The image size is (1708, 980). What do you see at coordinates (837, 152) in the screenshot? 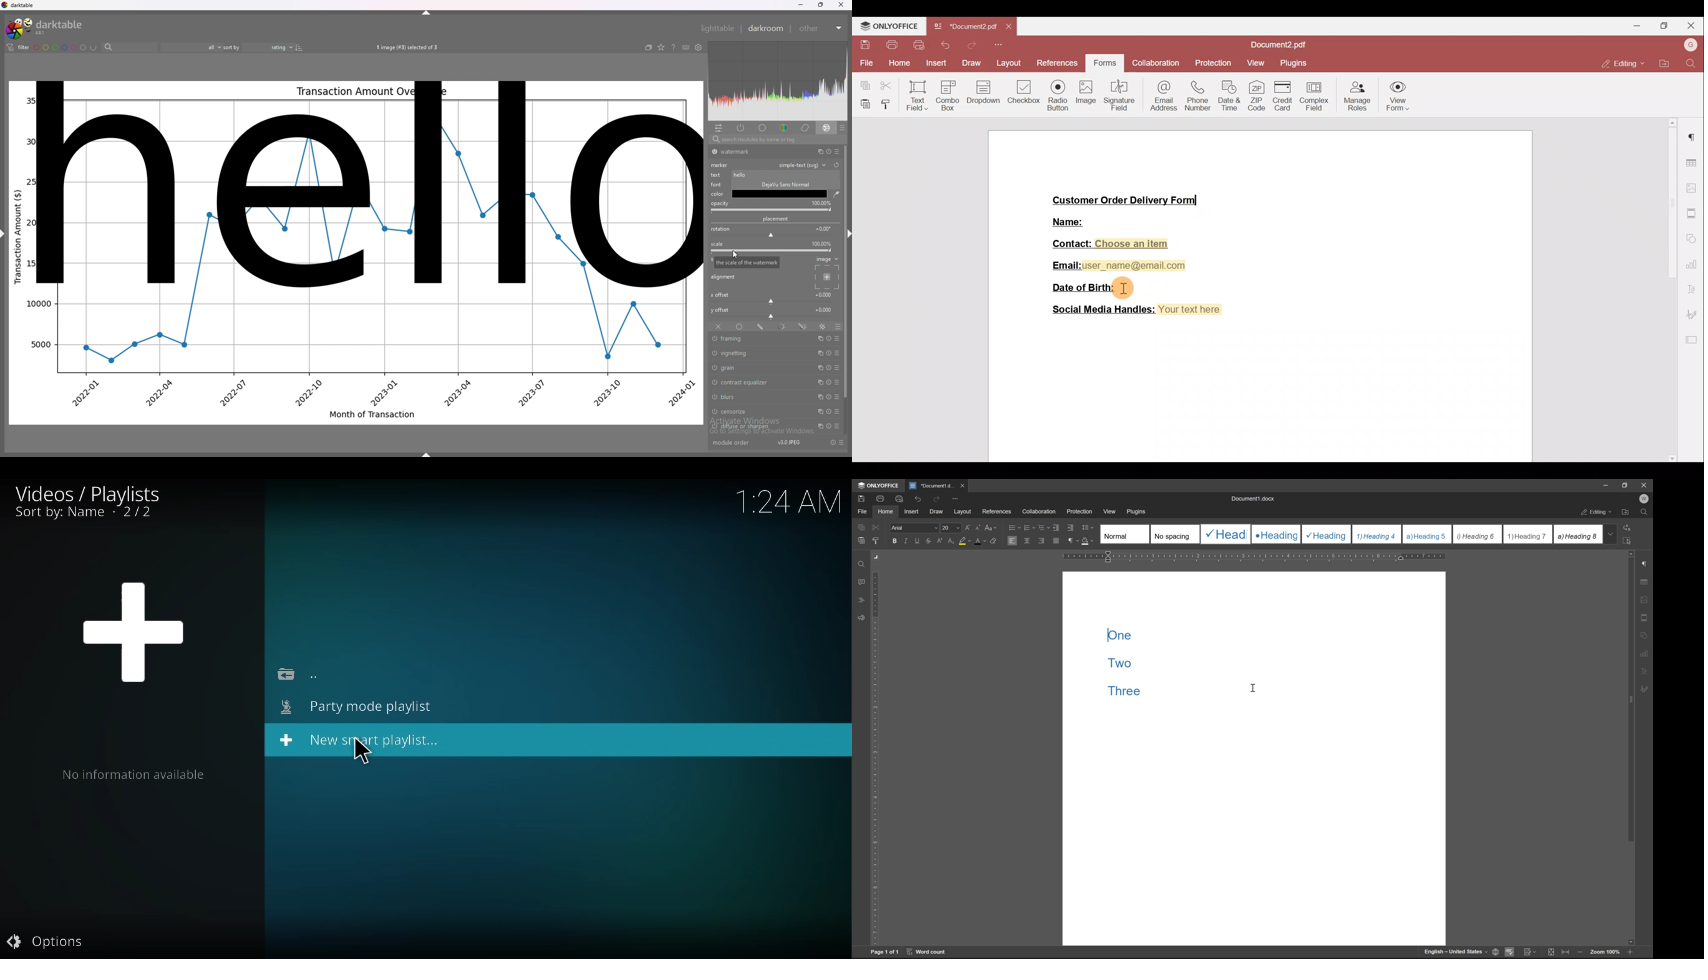
I see `presets` at bounding box center [837, 152].